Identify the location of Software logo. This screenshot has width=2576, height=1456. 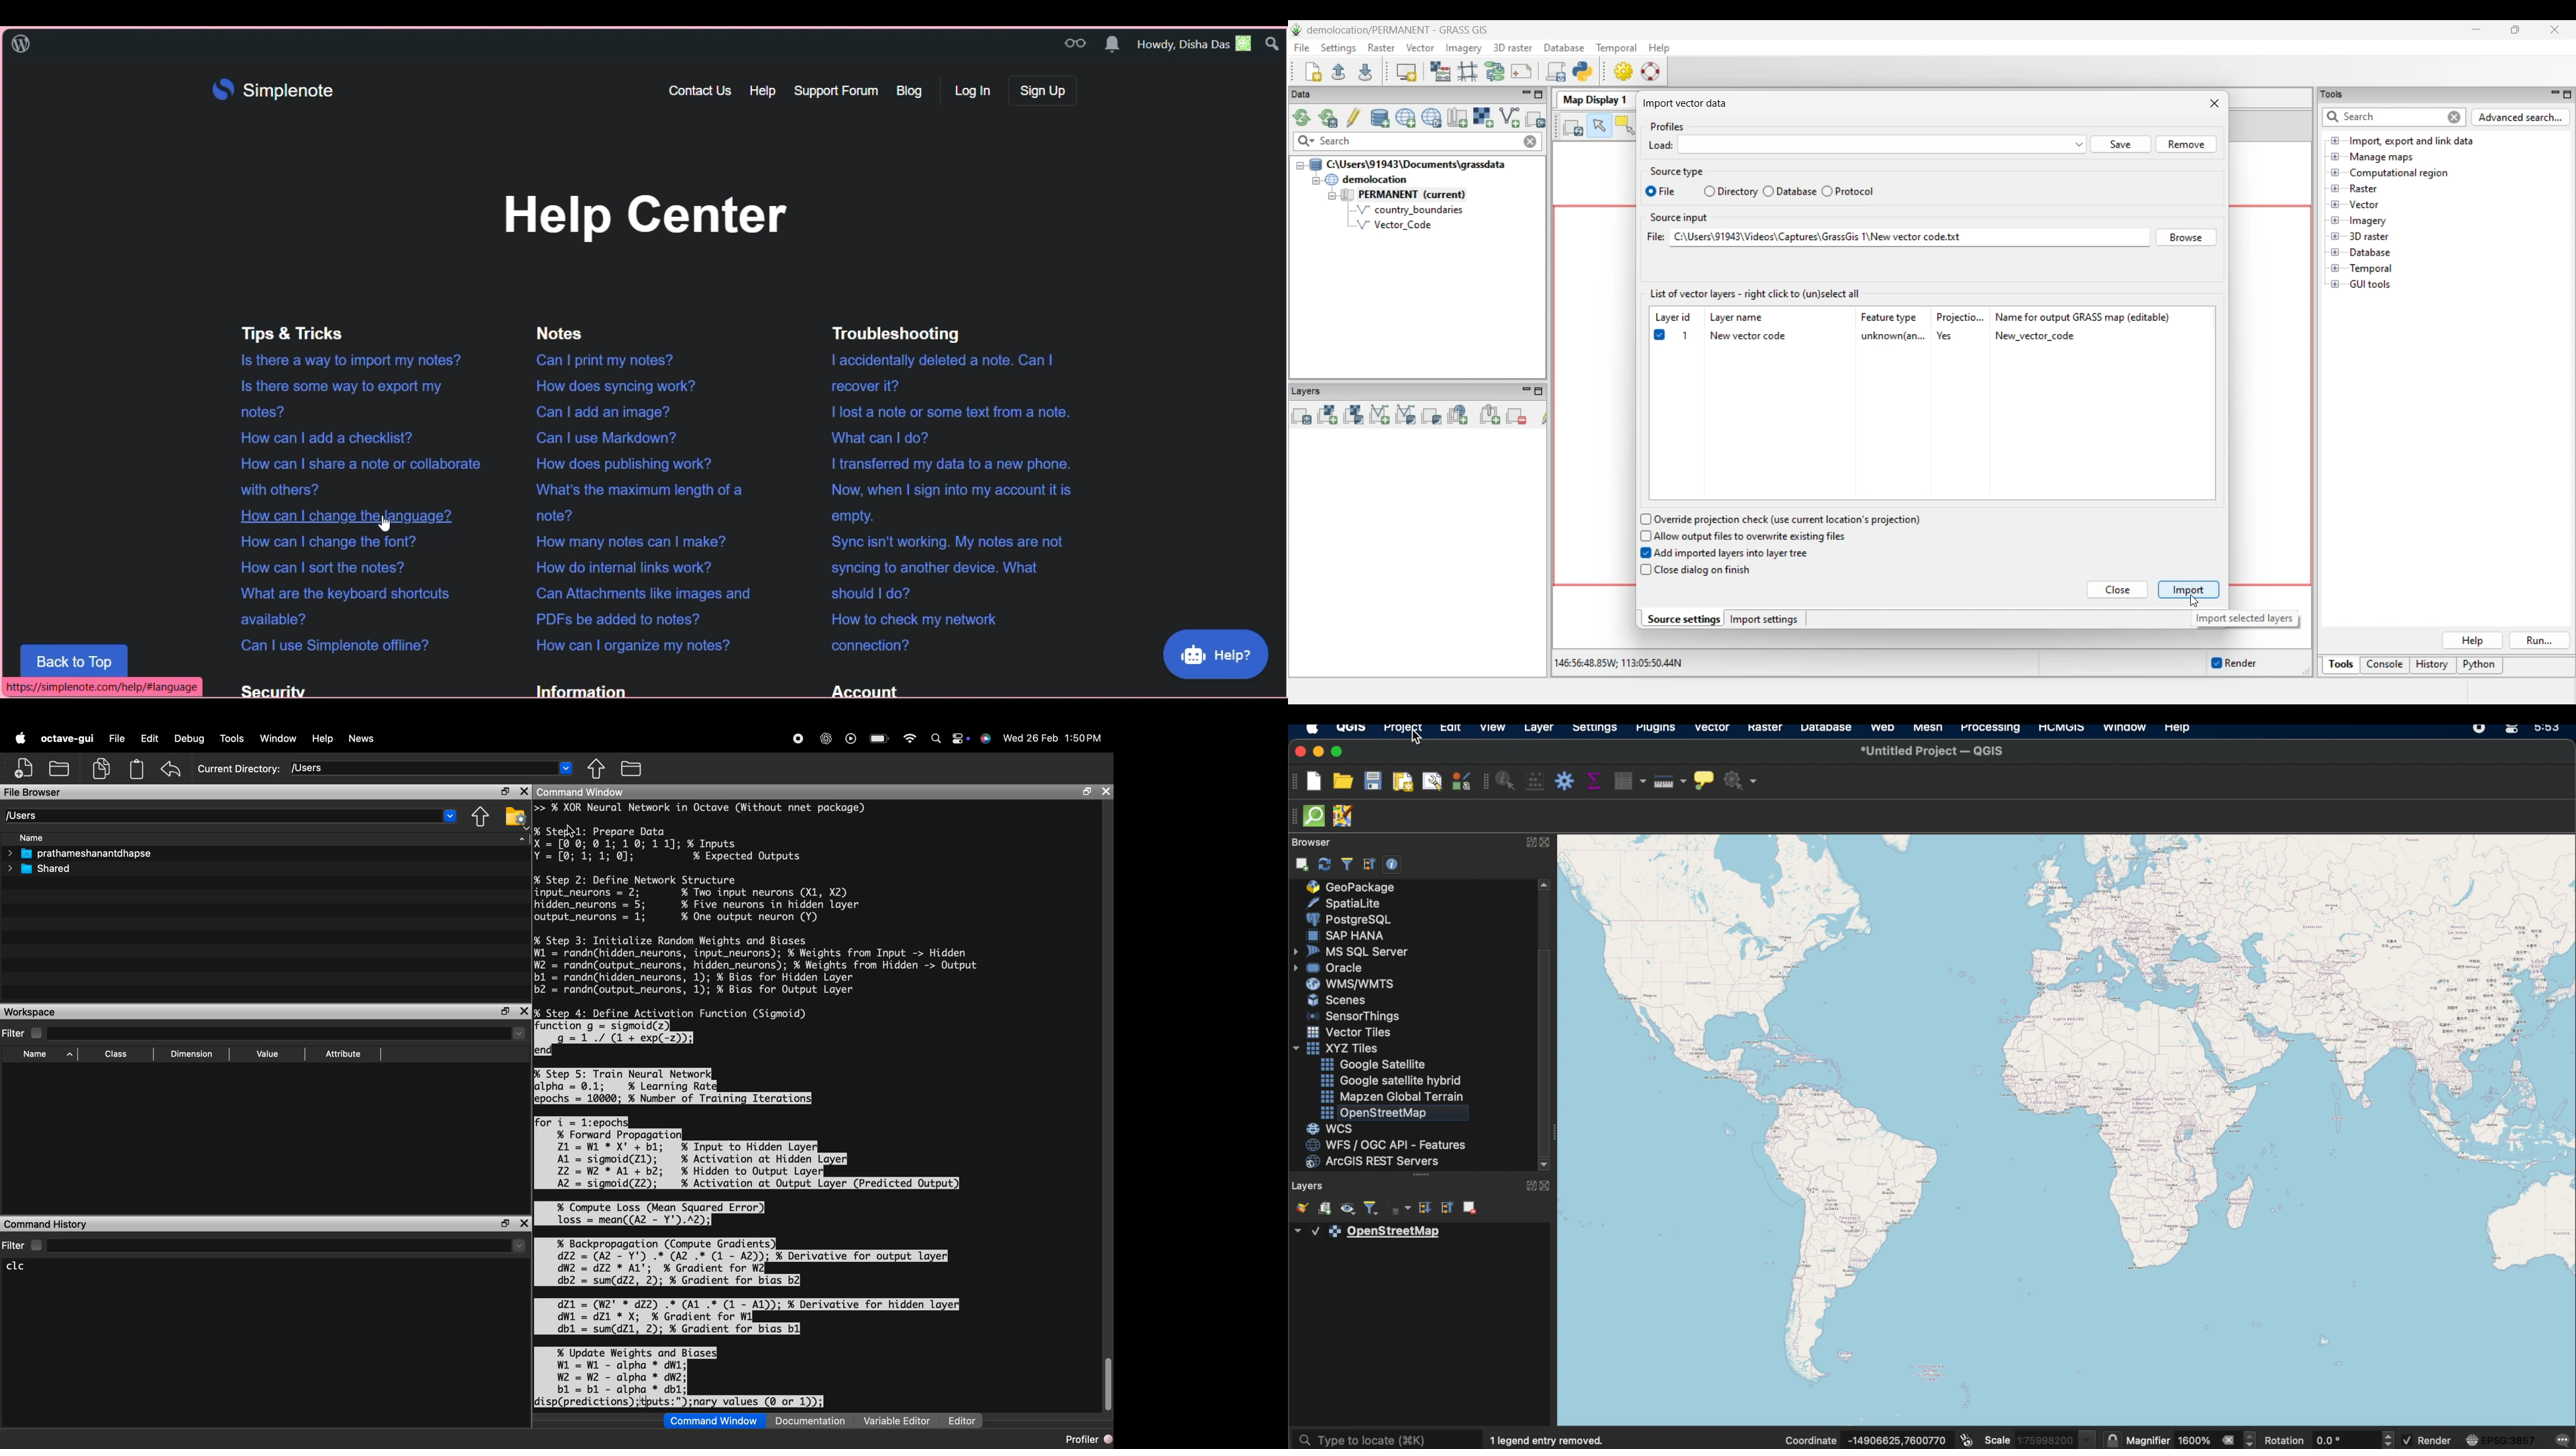
(223, 89).